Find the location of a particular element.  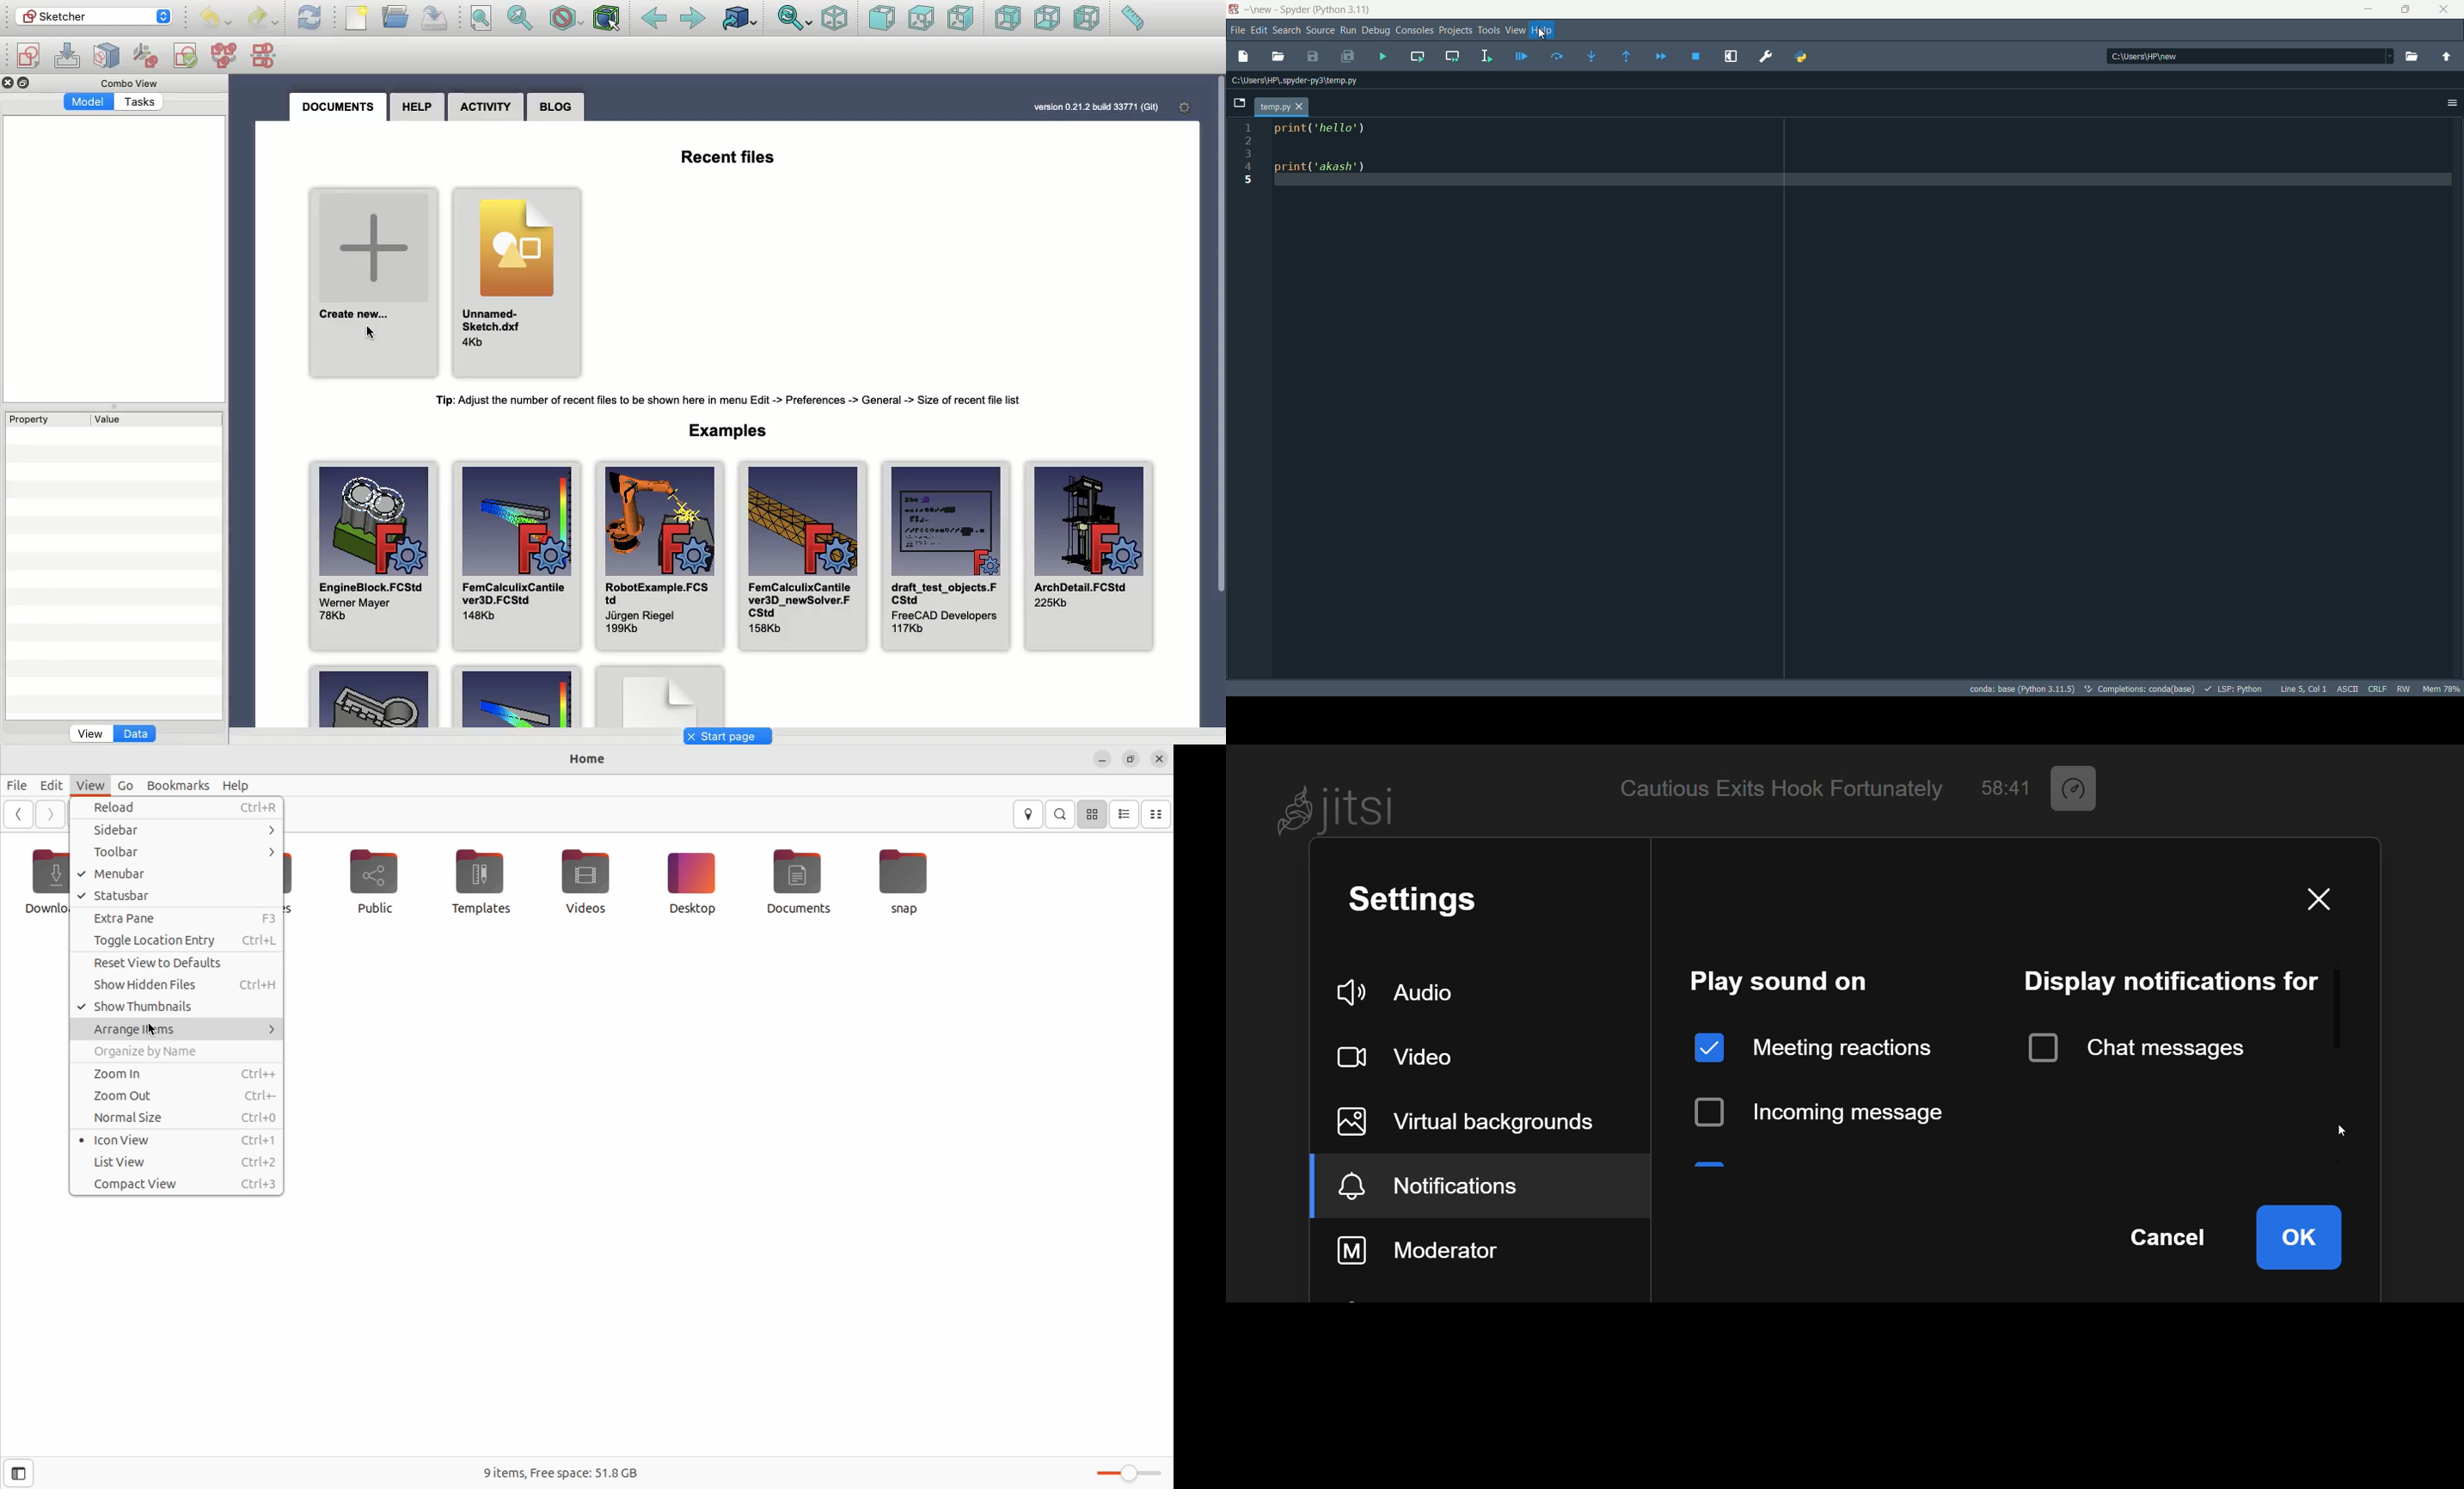

Workbench is located at coordinates (95, 17).